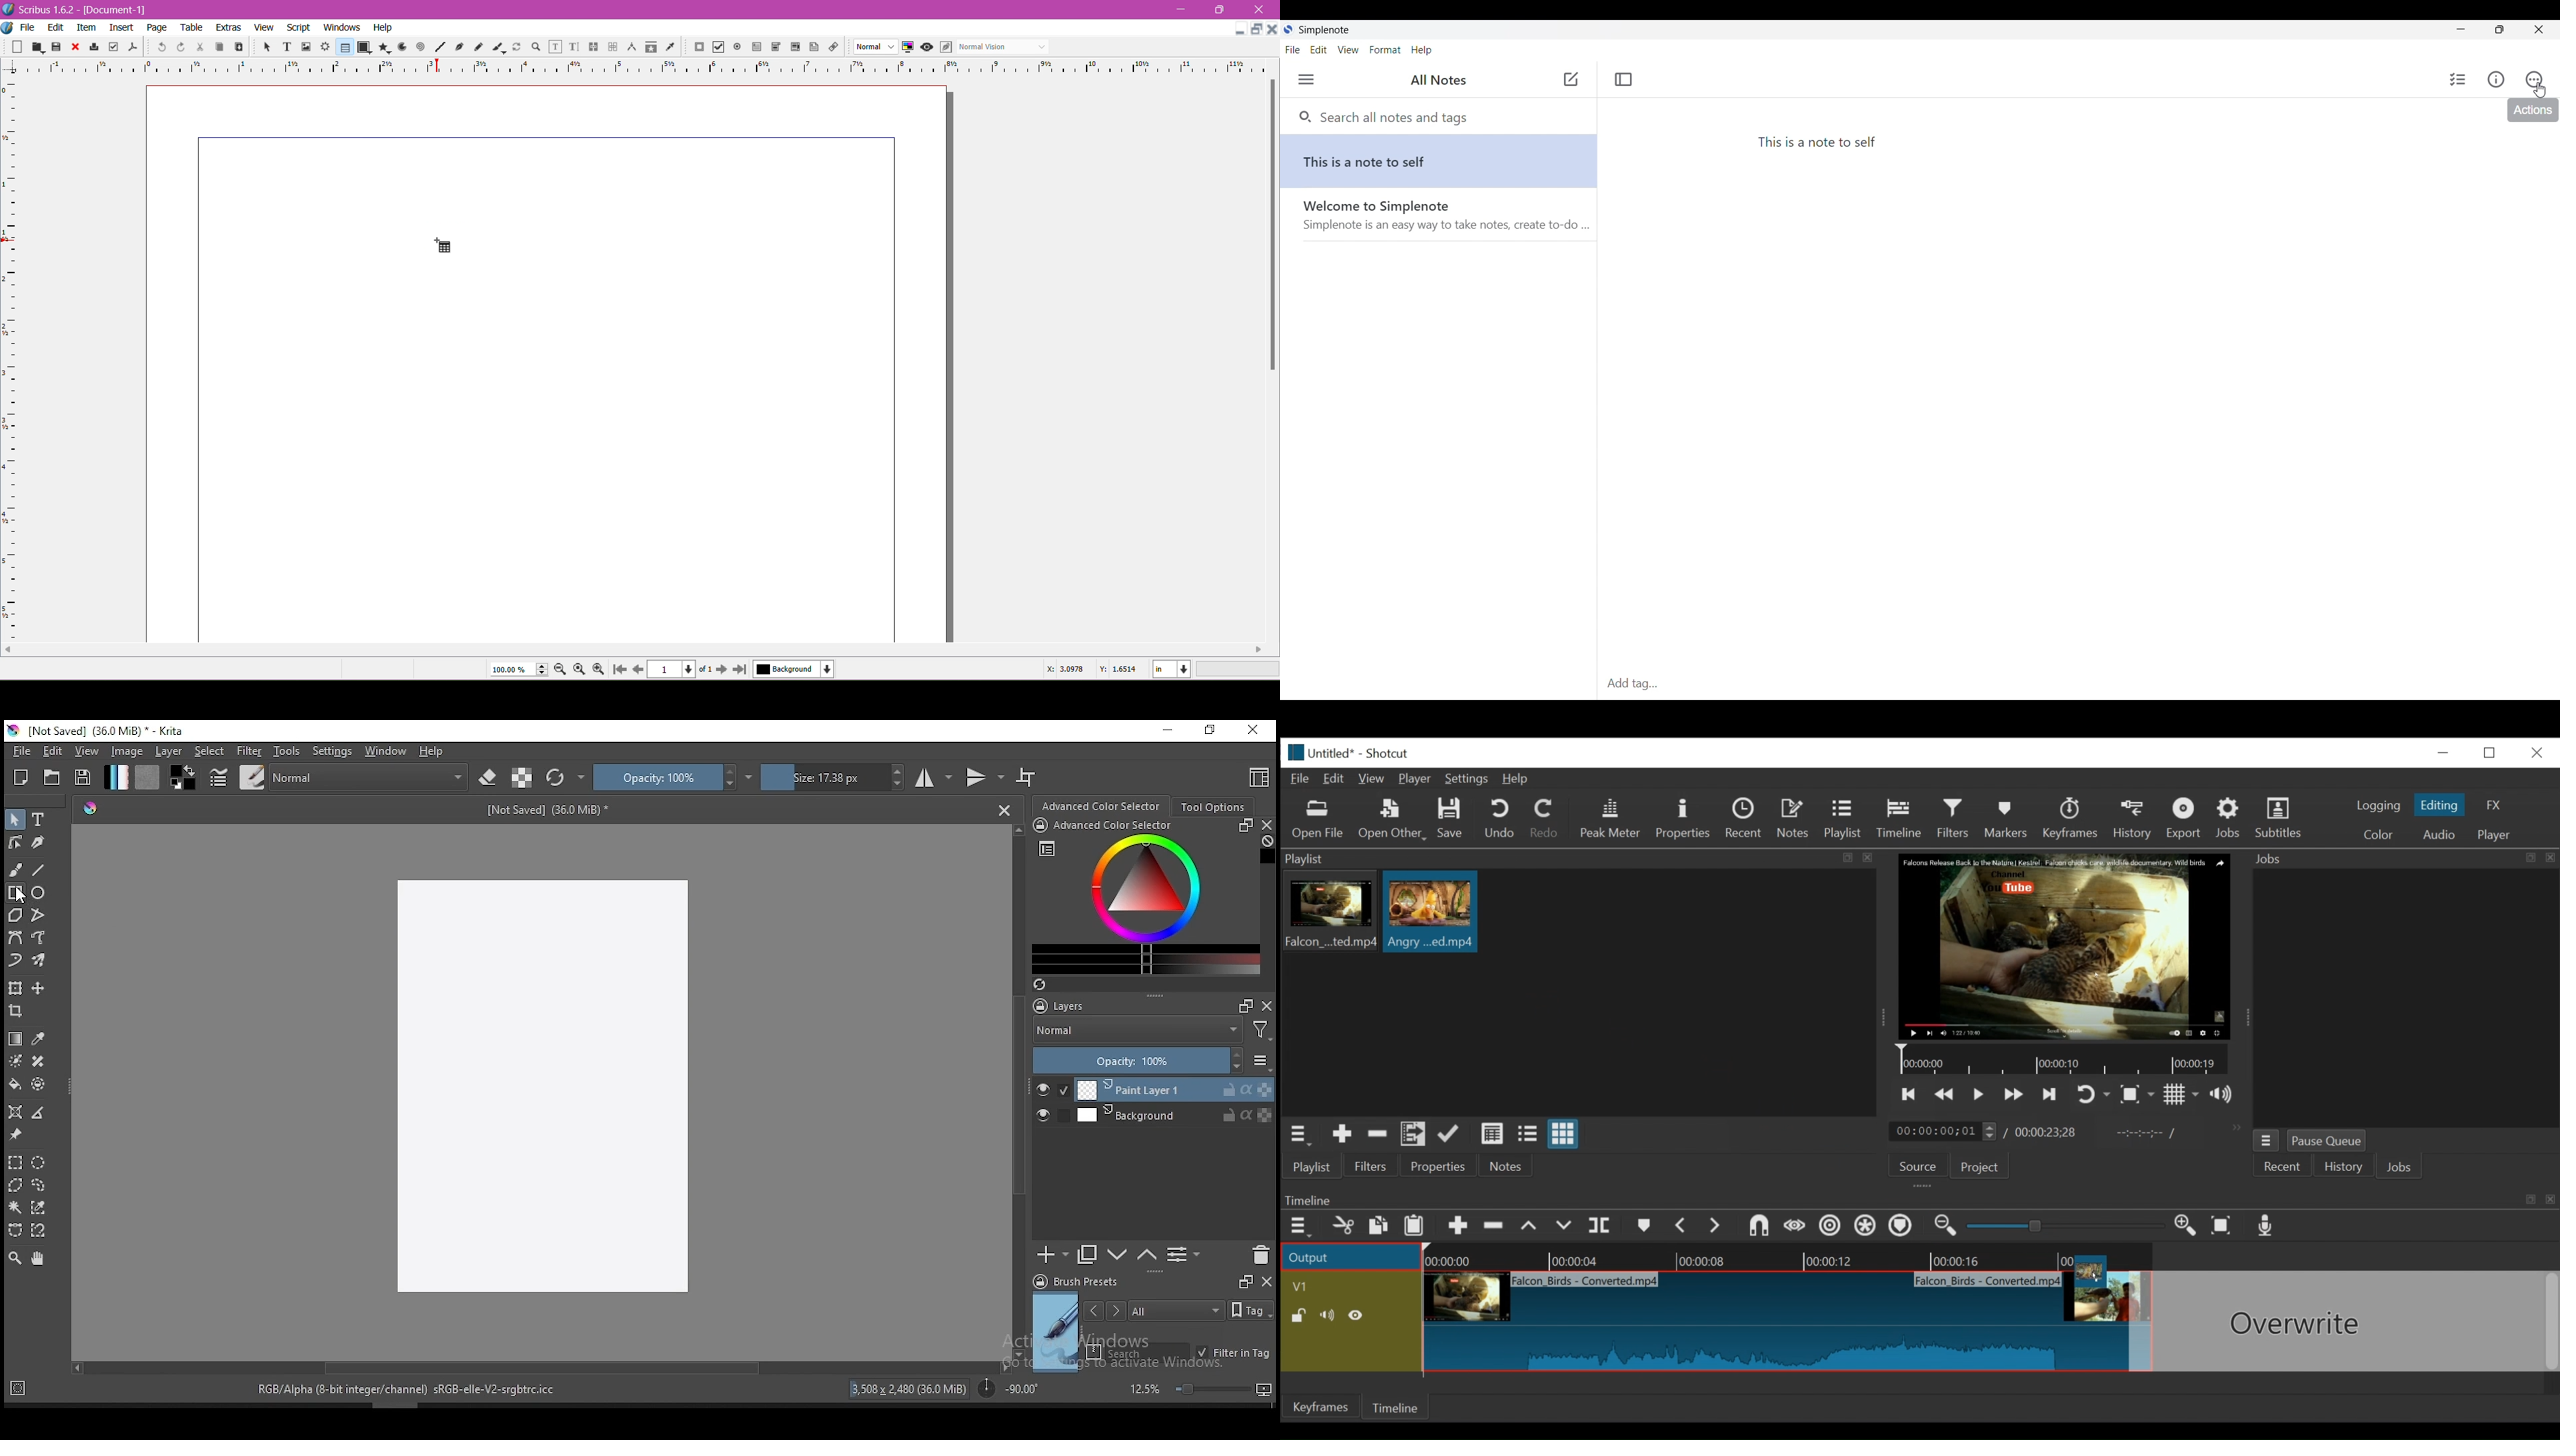 This screenshot has width=2576, height=1456. Describe the element at coordinates (193, 27) in the screenshot. I see `Table` at that location.